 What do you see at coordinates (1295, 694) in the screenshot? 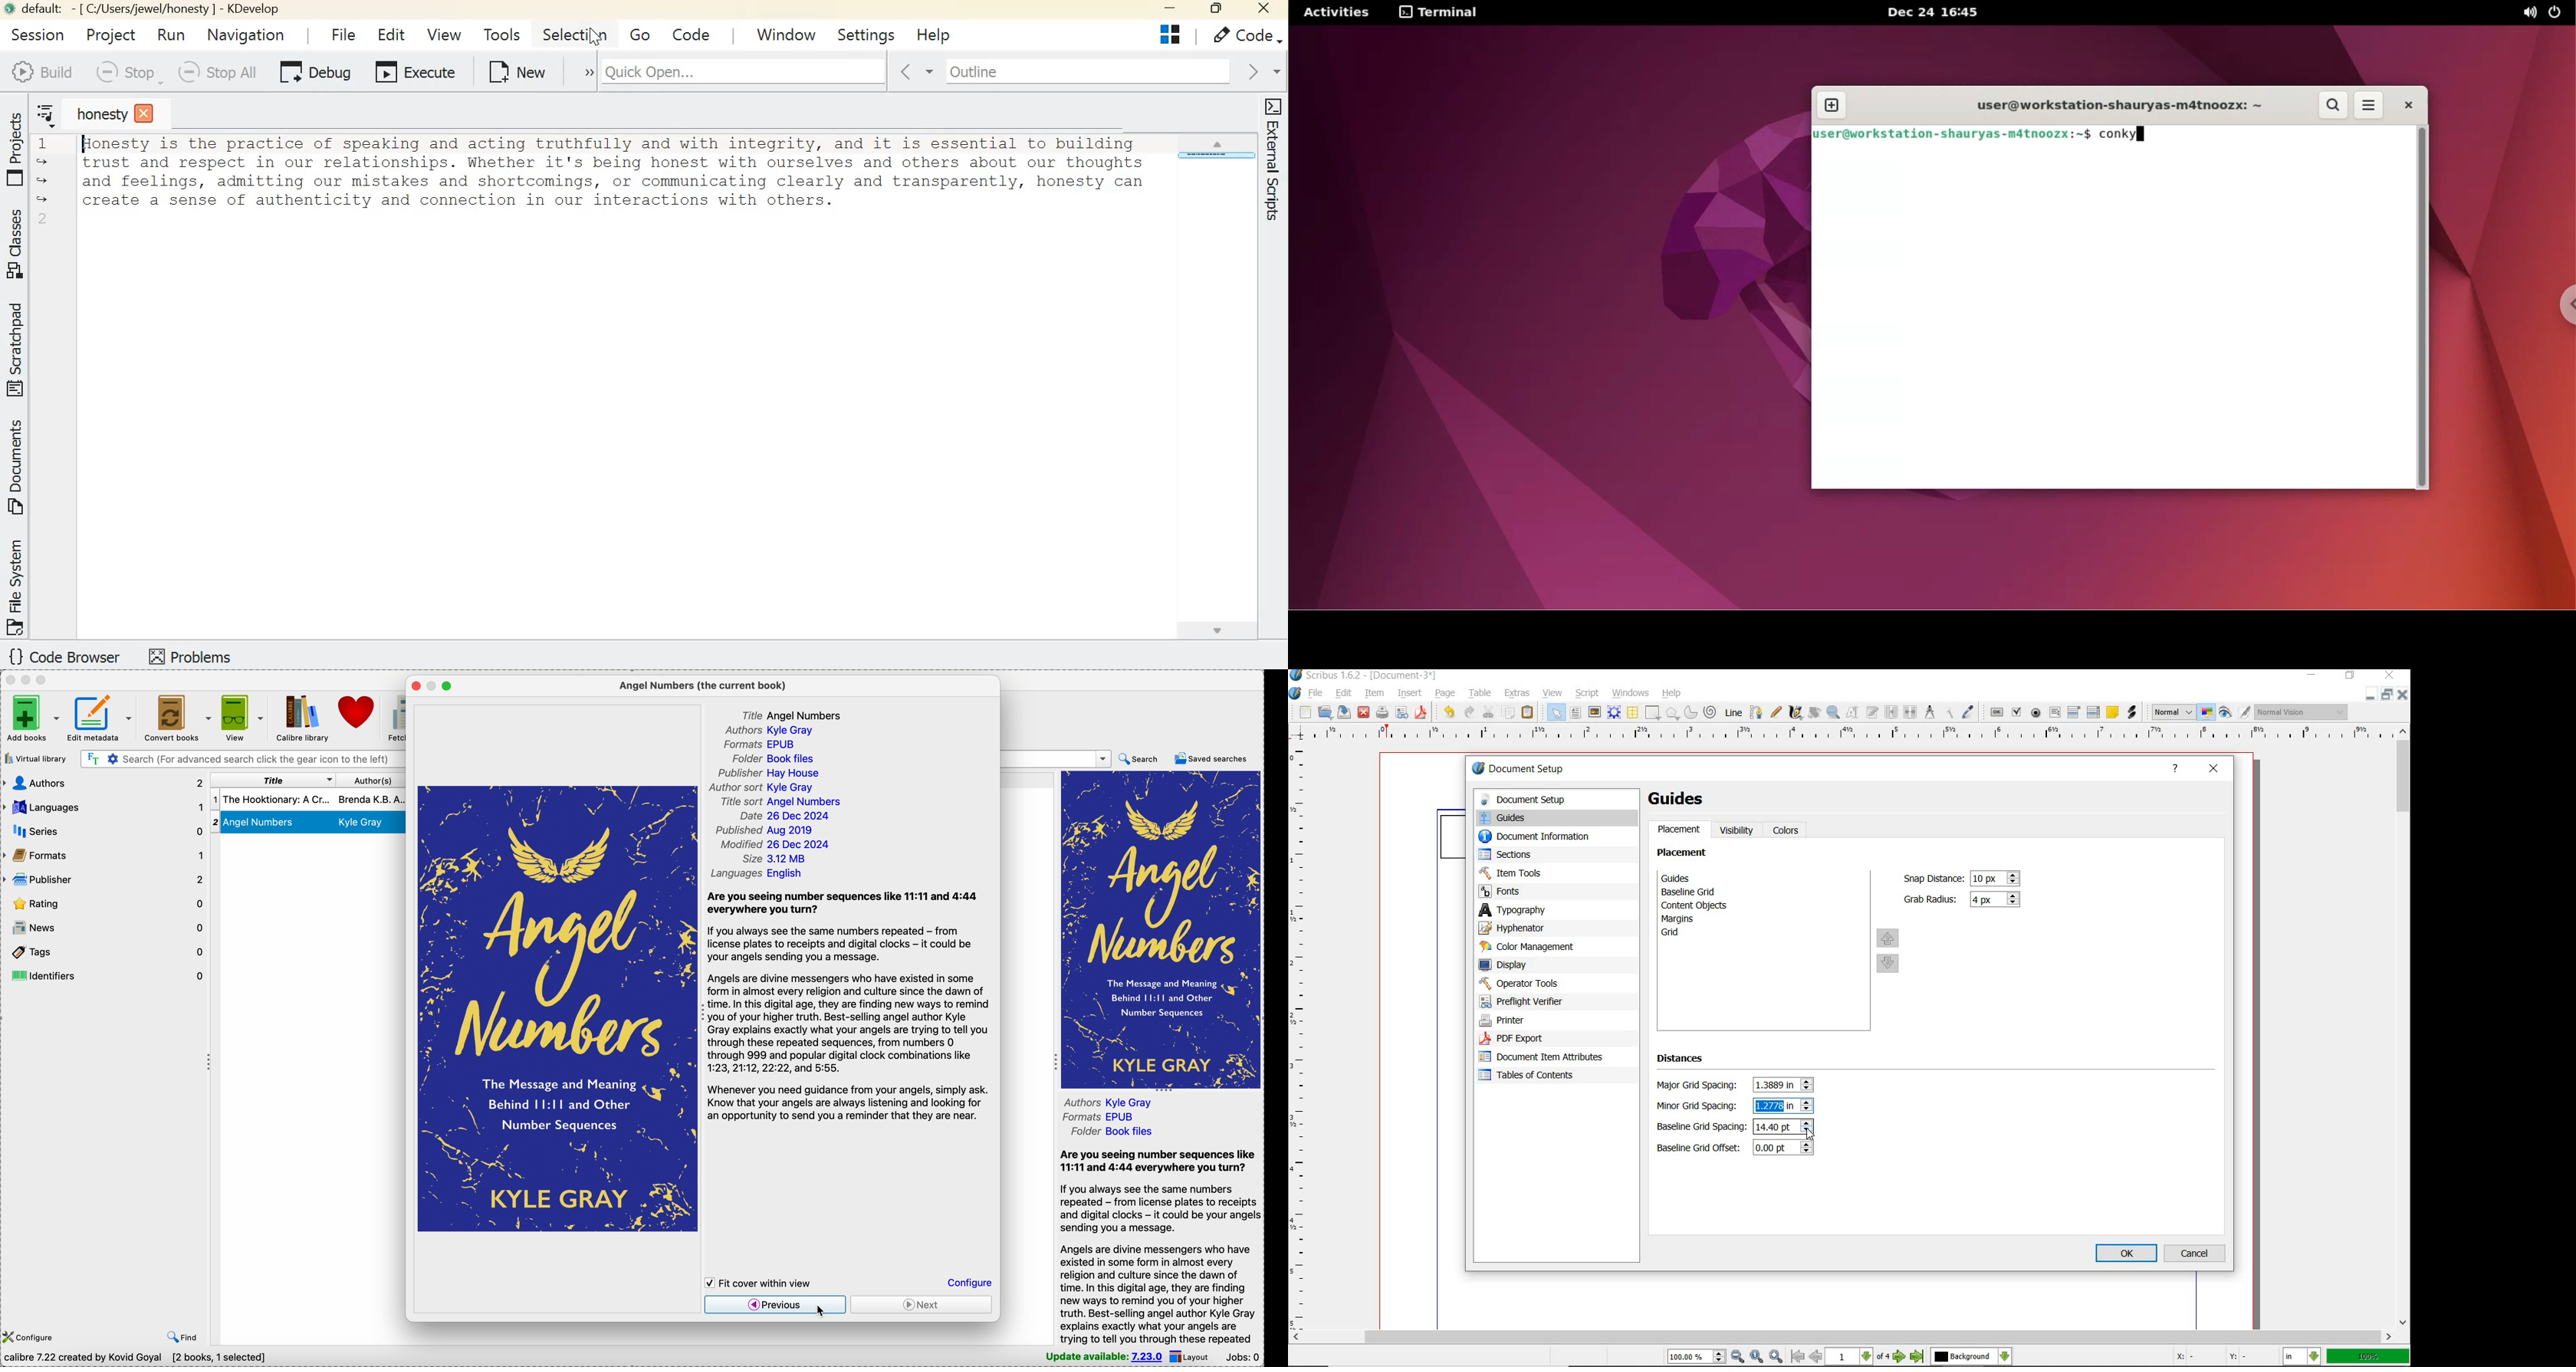
I see `system logo` at bounding box center [1295, 694].